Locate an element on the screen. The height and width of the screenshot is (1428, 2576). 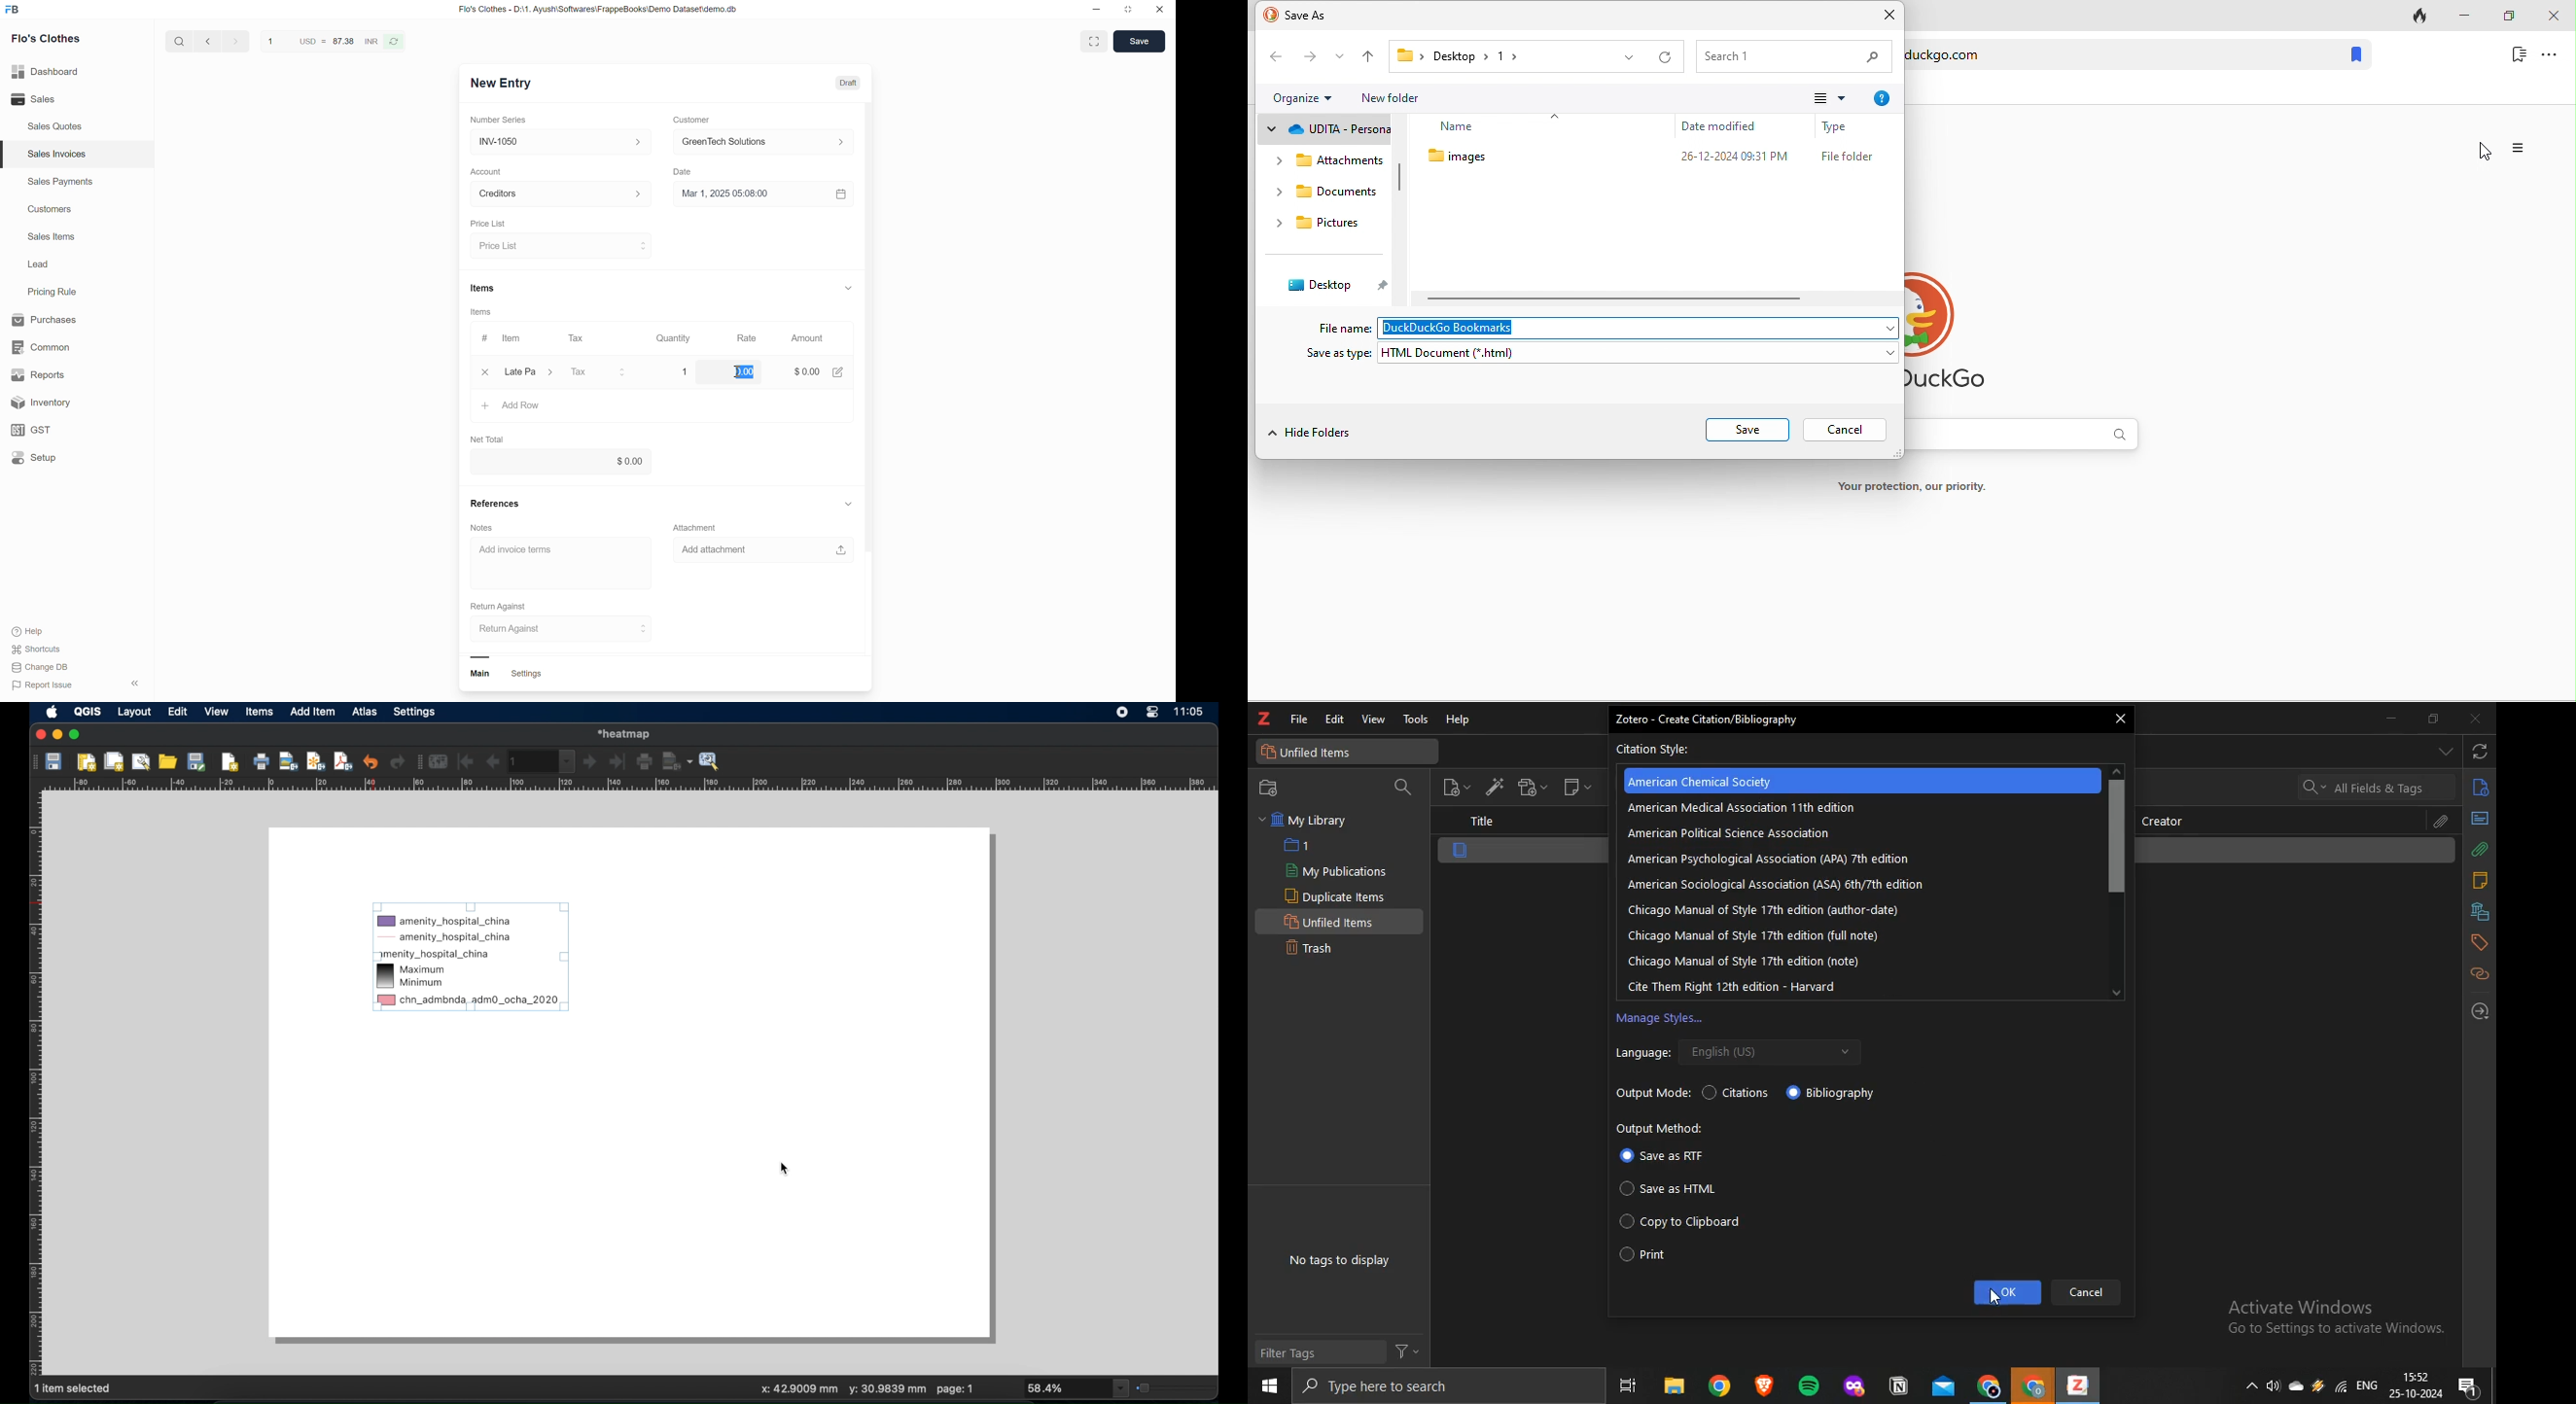
Date is located at coordinates (686, 172).